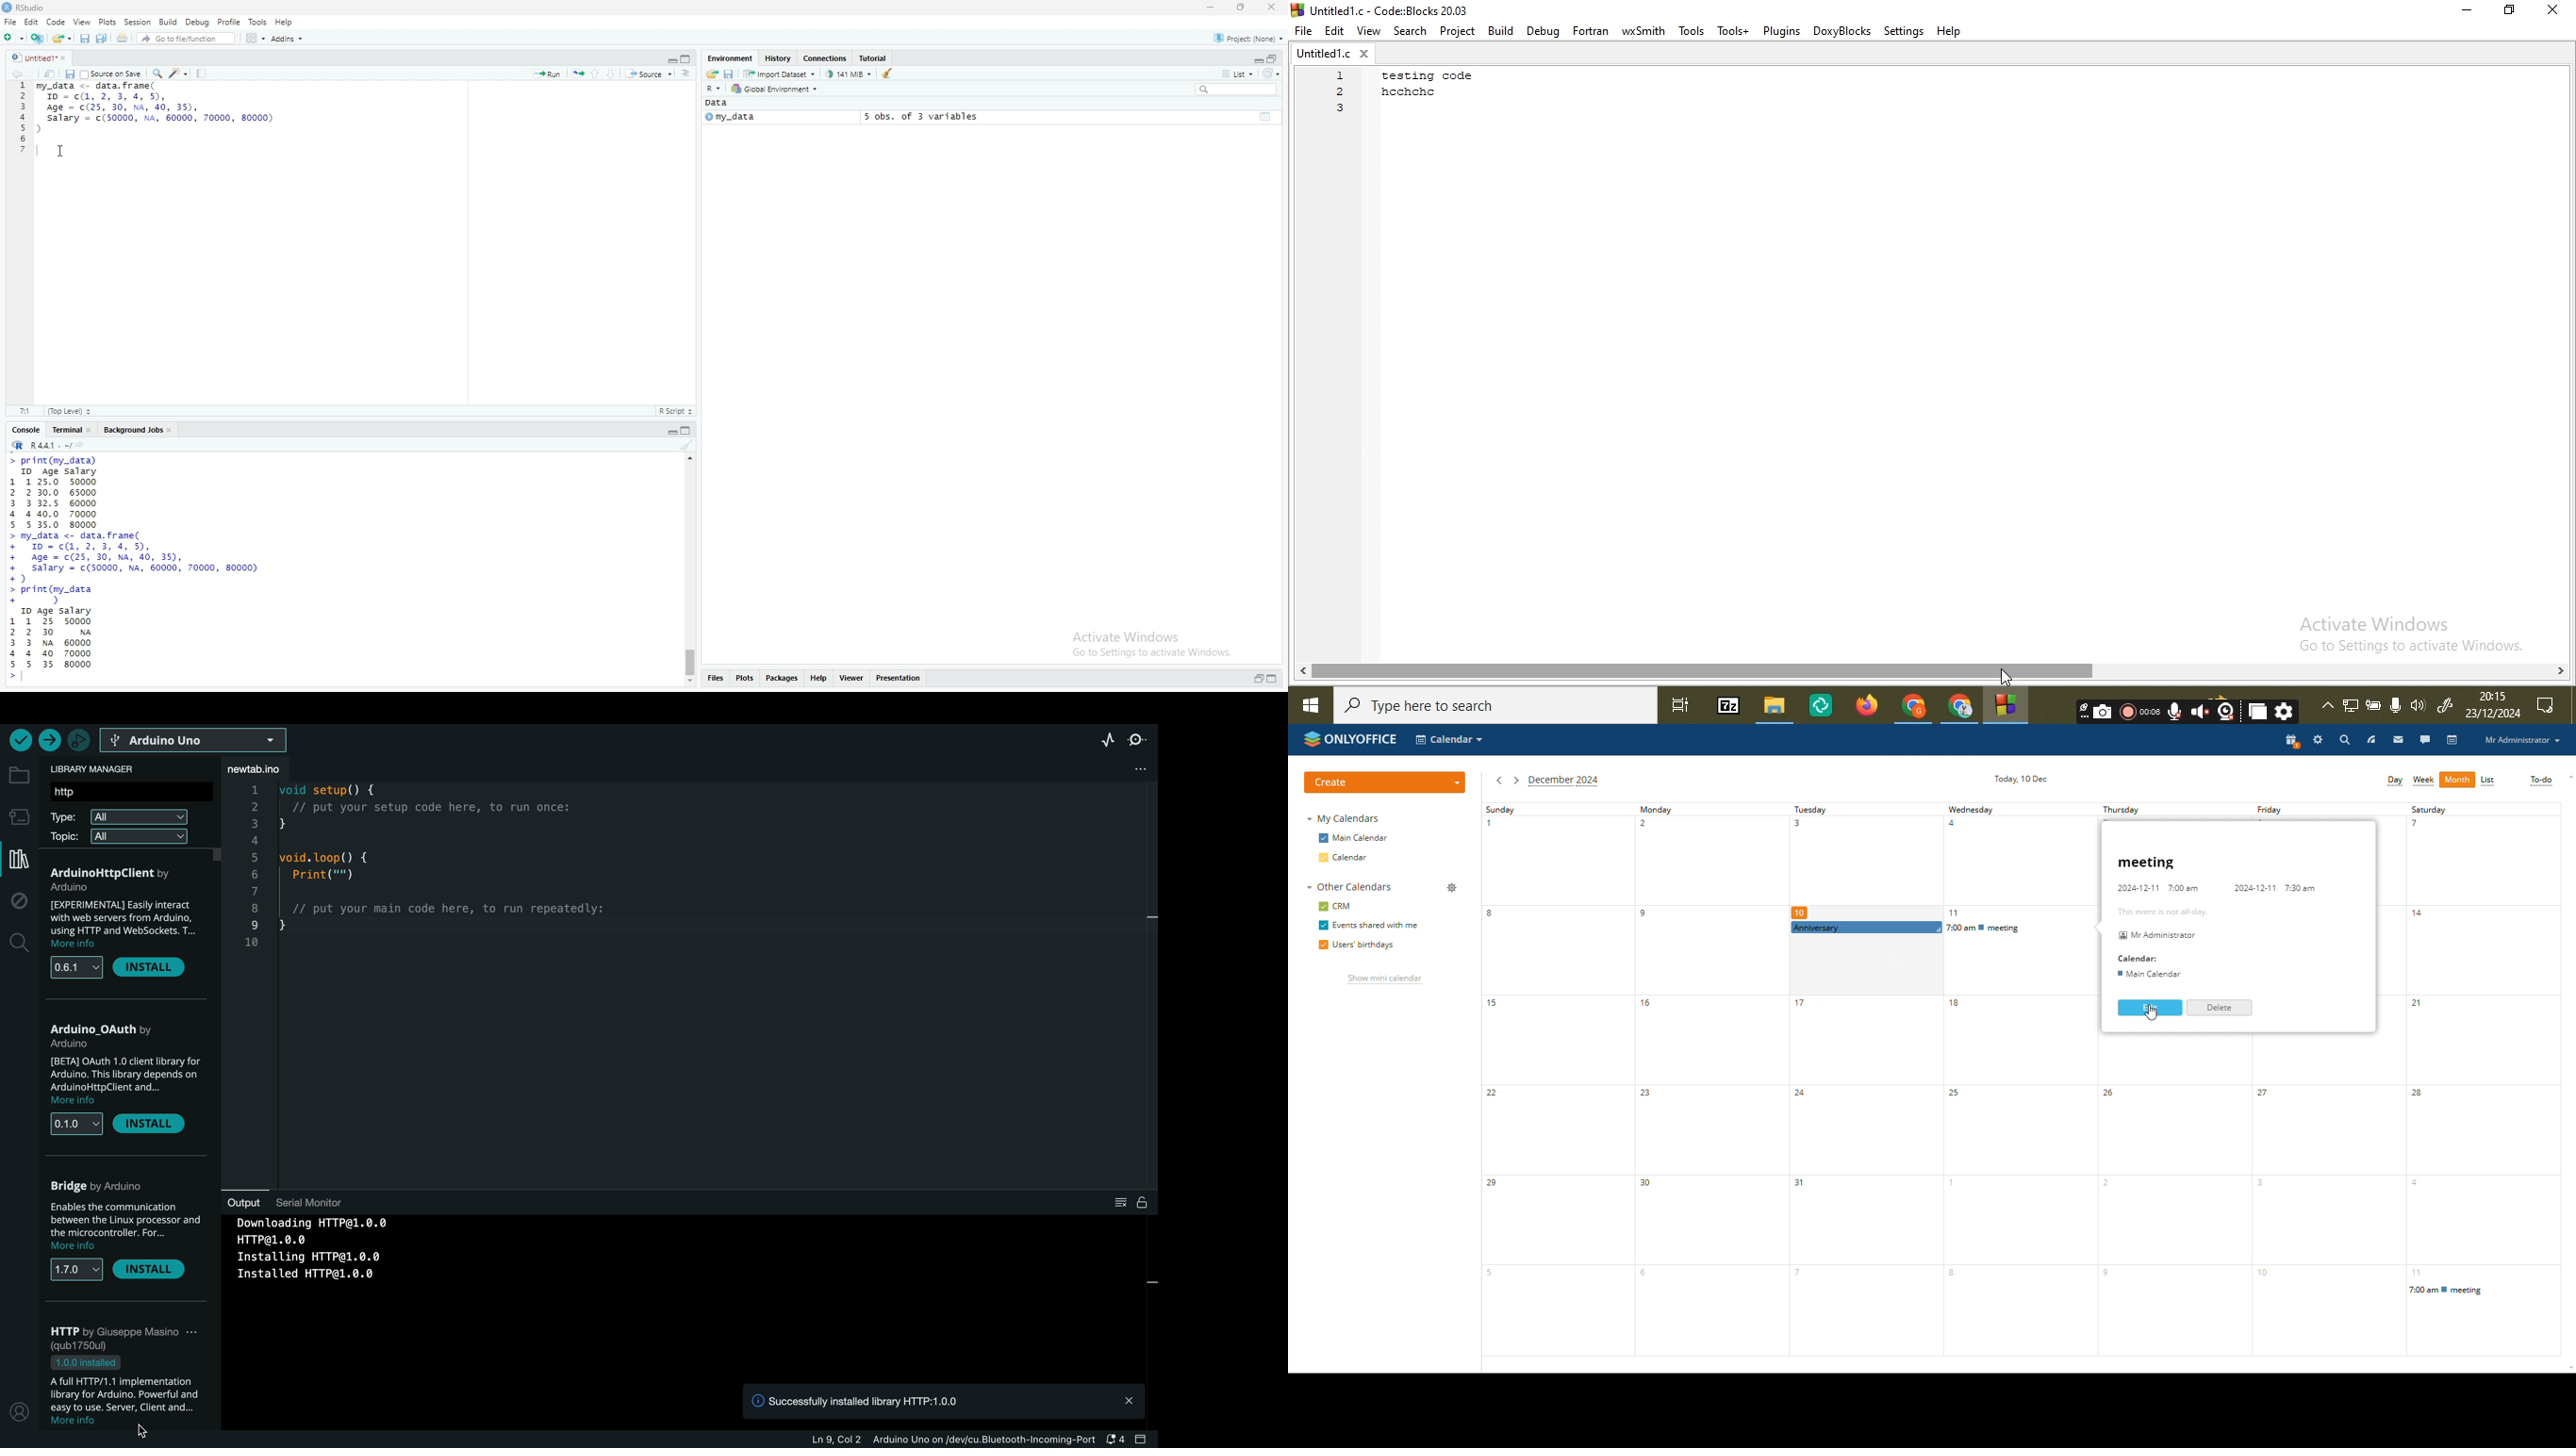 The width and height of the screenshot is (2576, 1456). What do you see at coordinates (874, 58) in the screenshot?
I see `tutorial` at bounding box center [874, 58].